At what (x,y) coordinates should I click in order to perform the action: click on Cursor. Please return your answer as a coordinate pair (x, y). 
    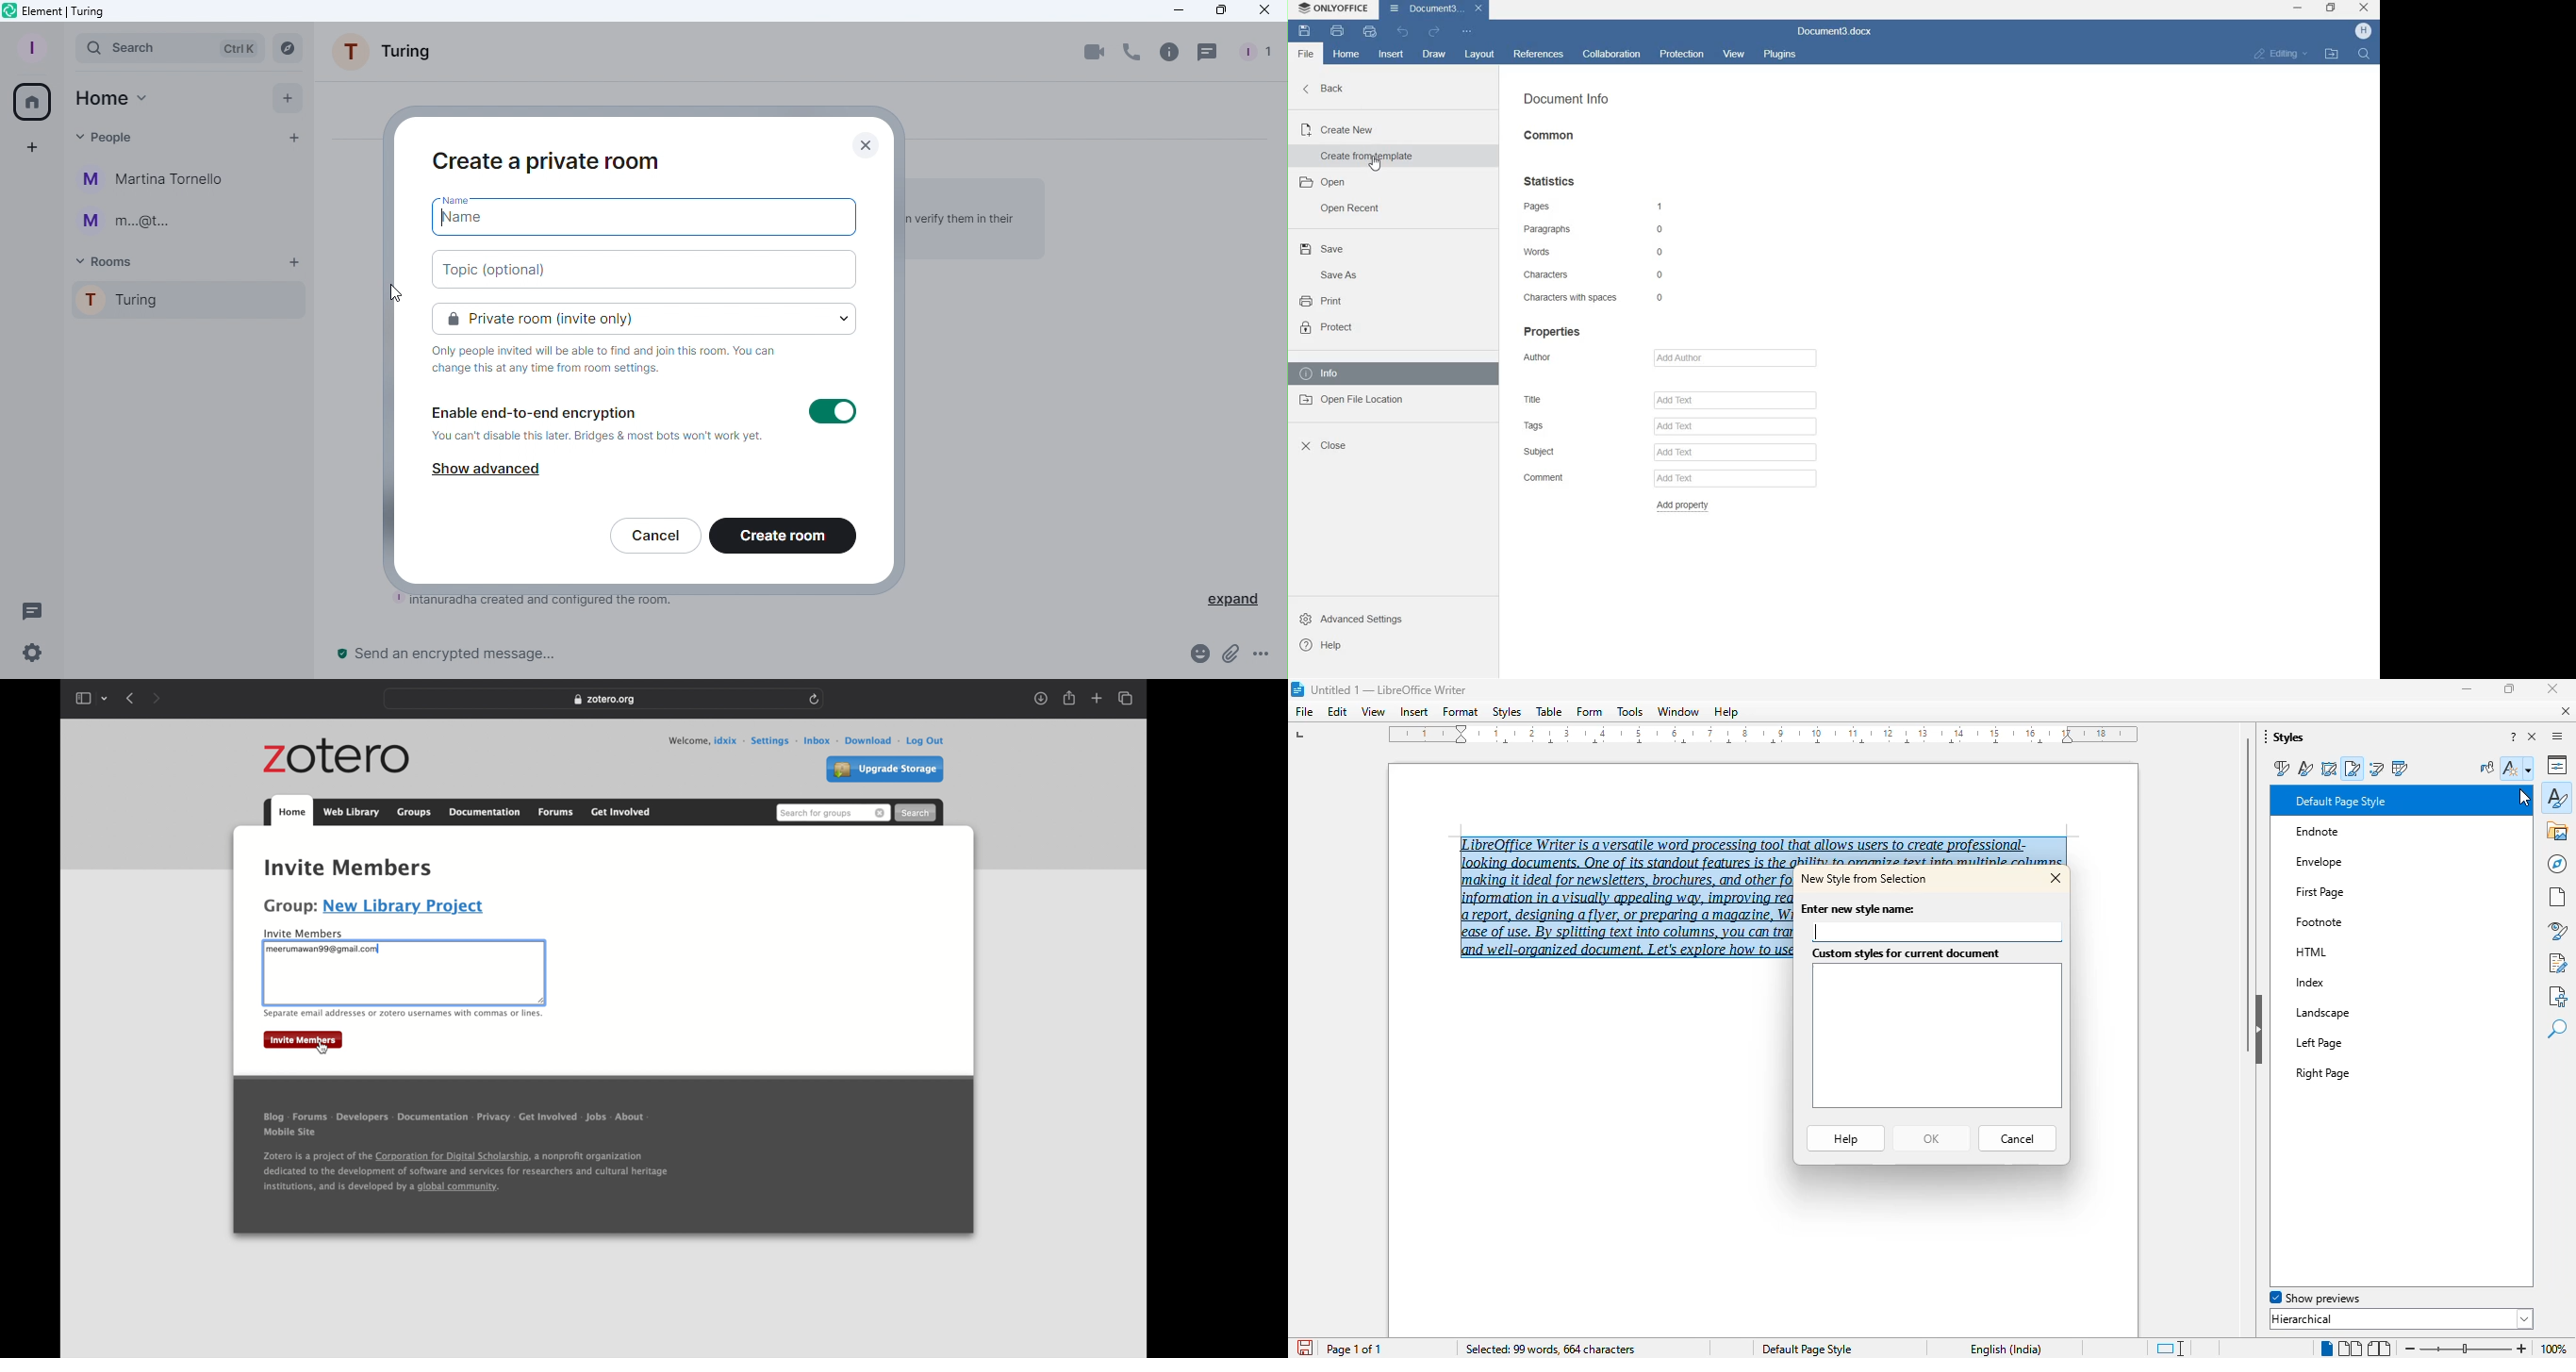
    Looking at the image, I should click on (387, 291).